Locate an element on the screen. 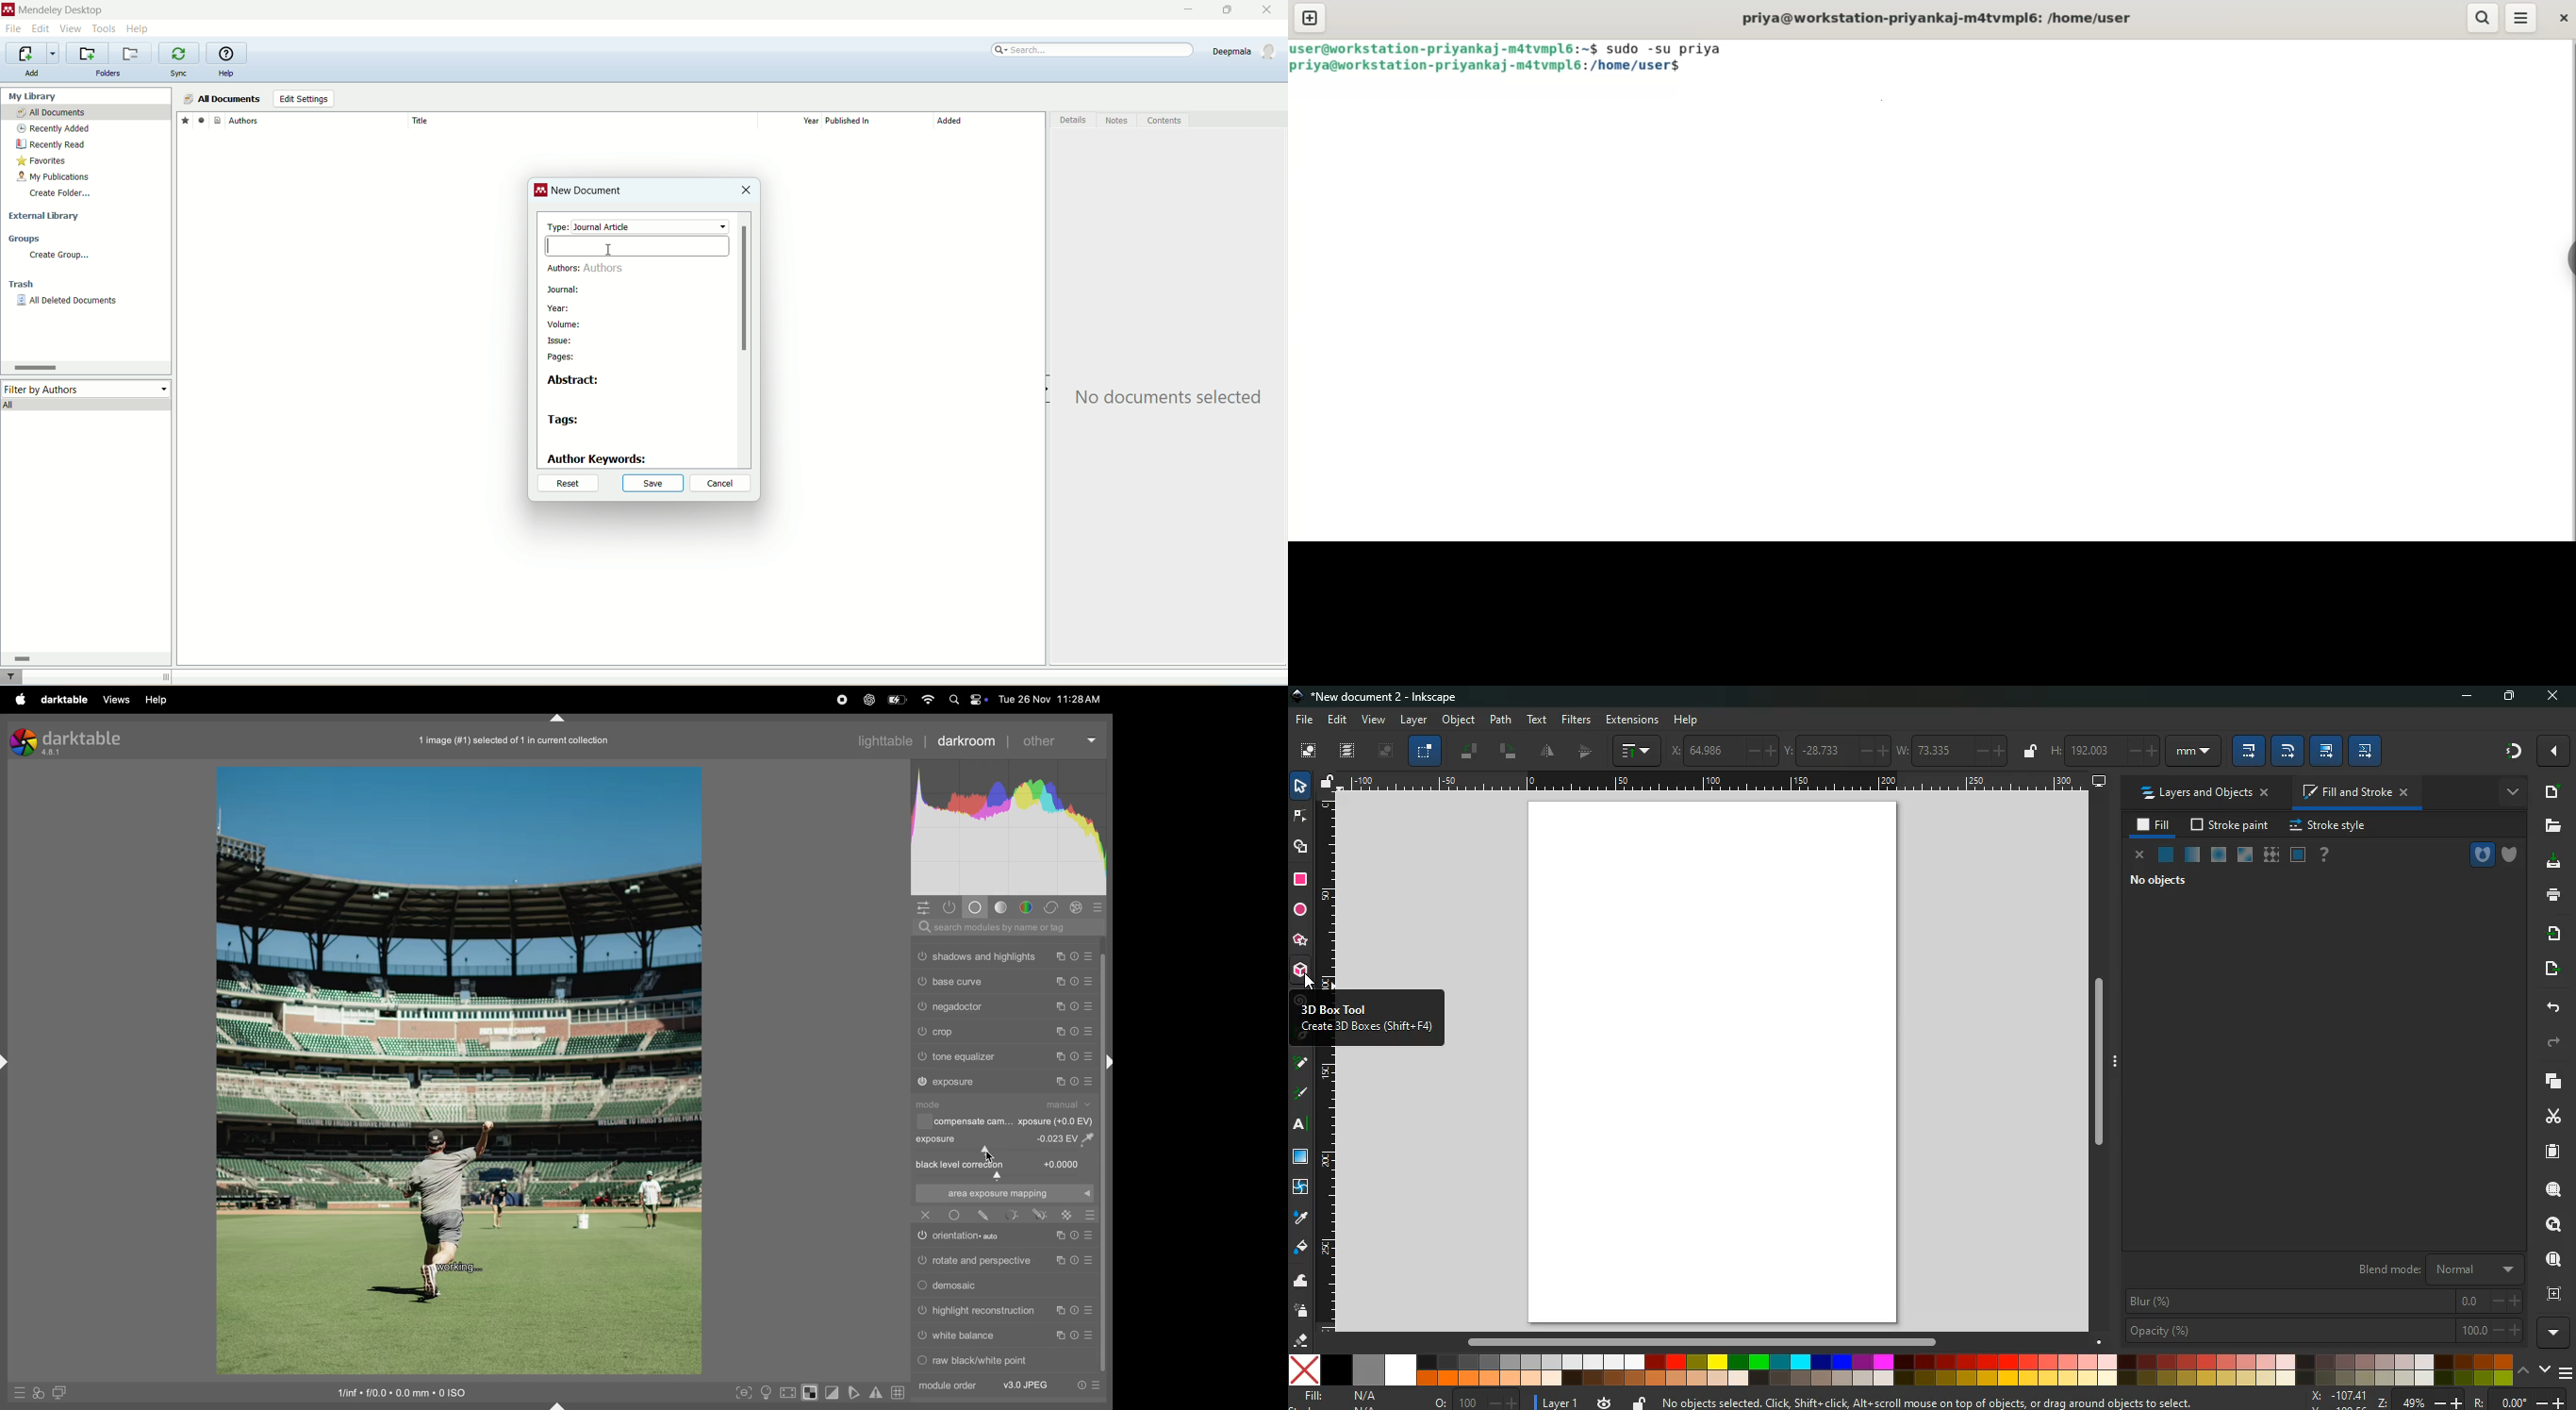 This screenshot has height=1428, width=2576. copy is located at coordinates (1060, 1057).